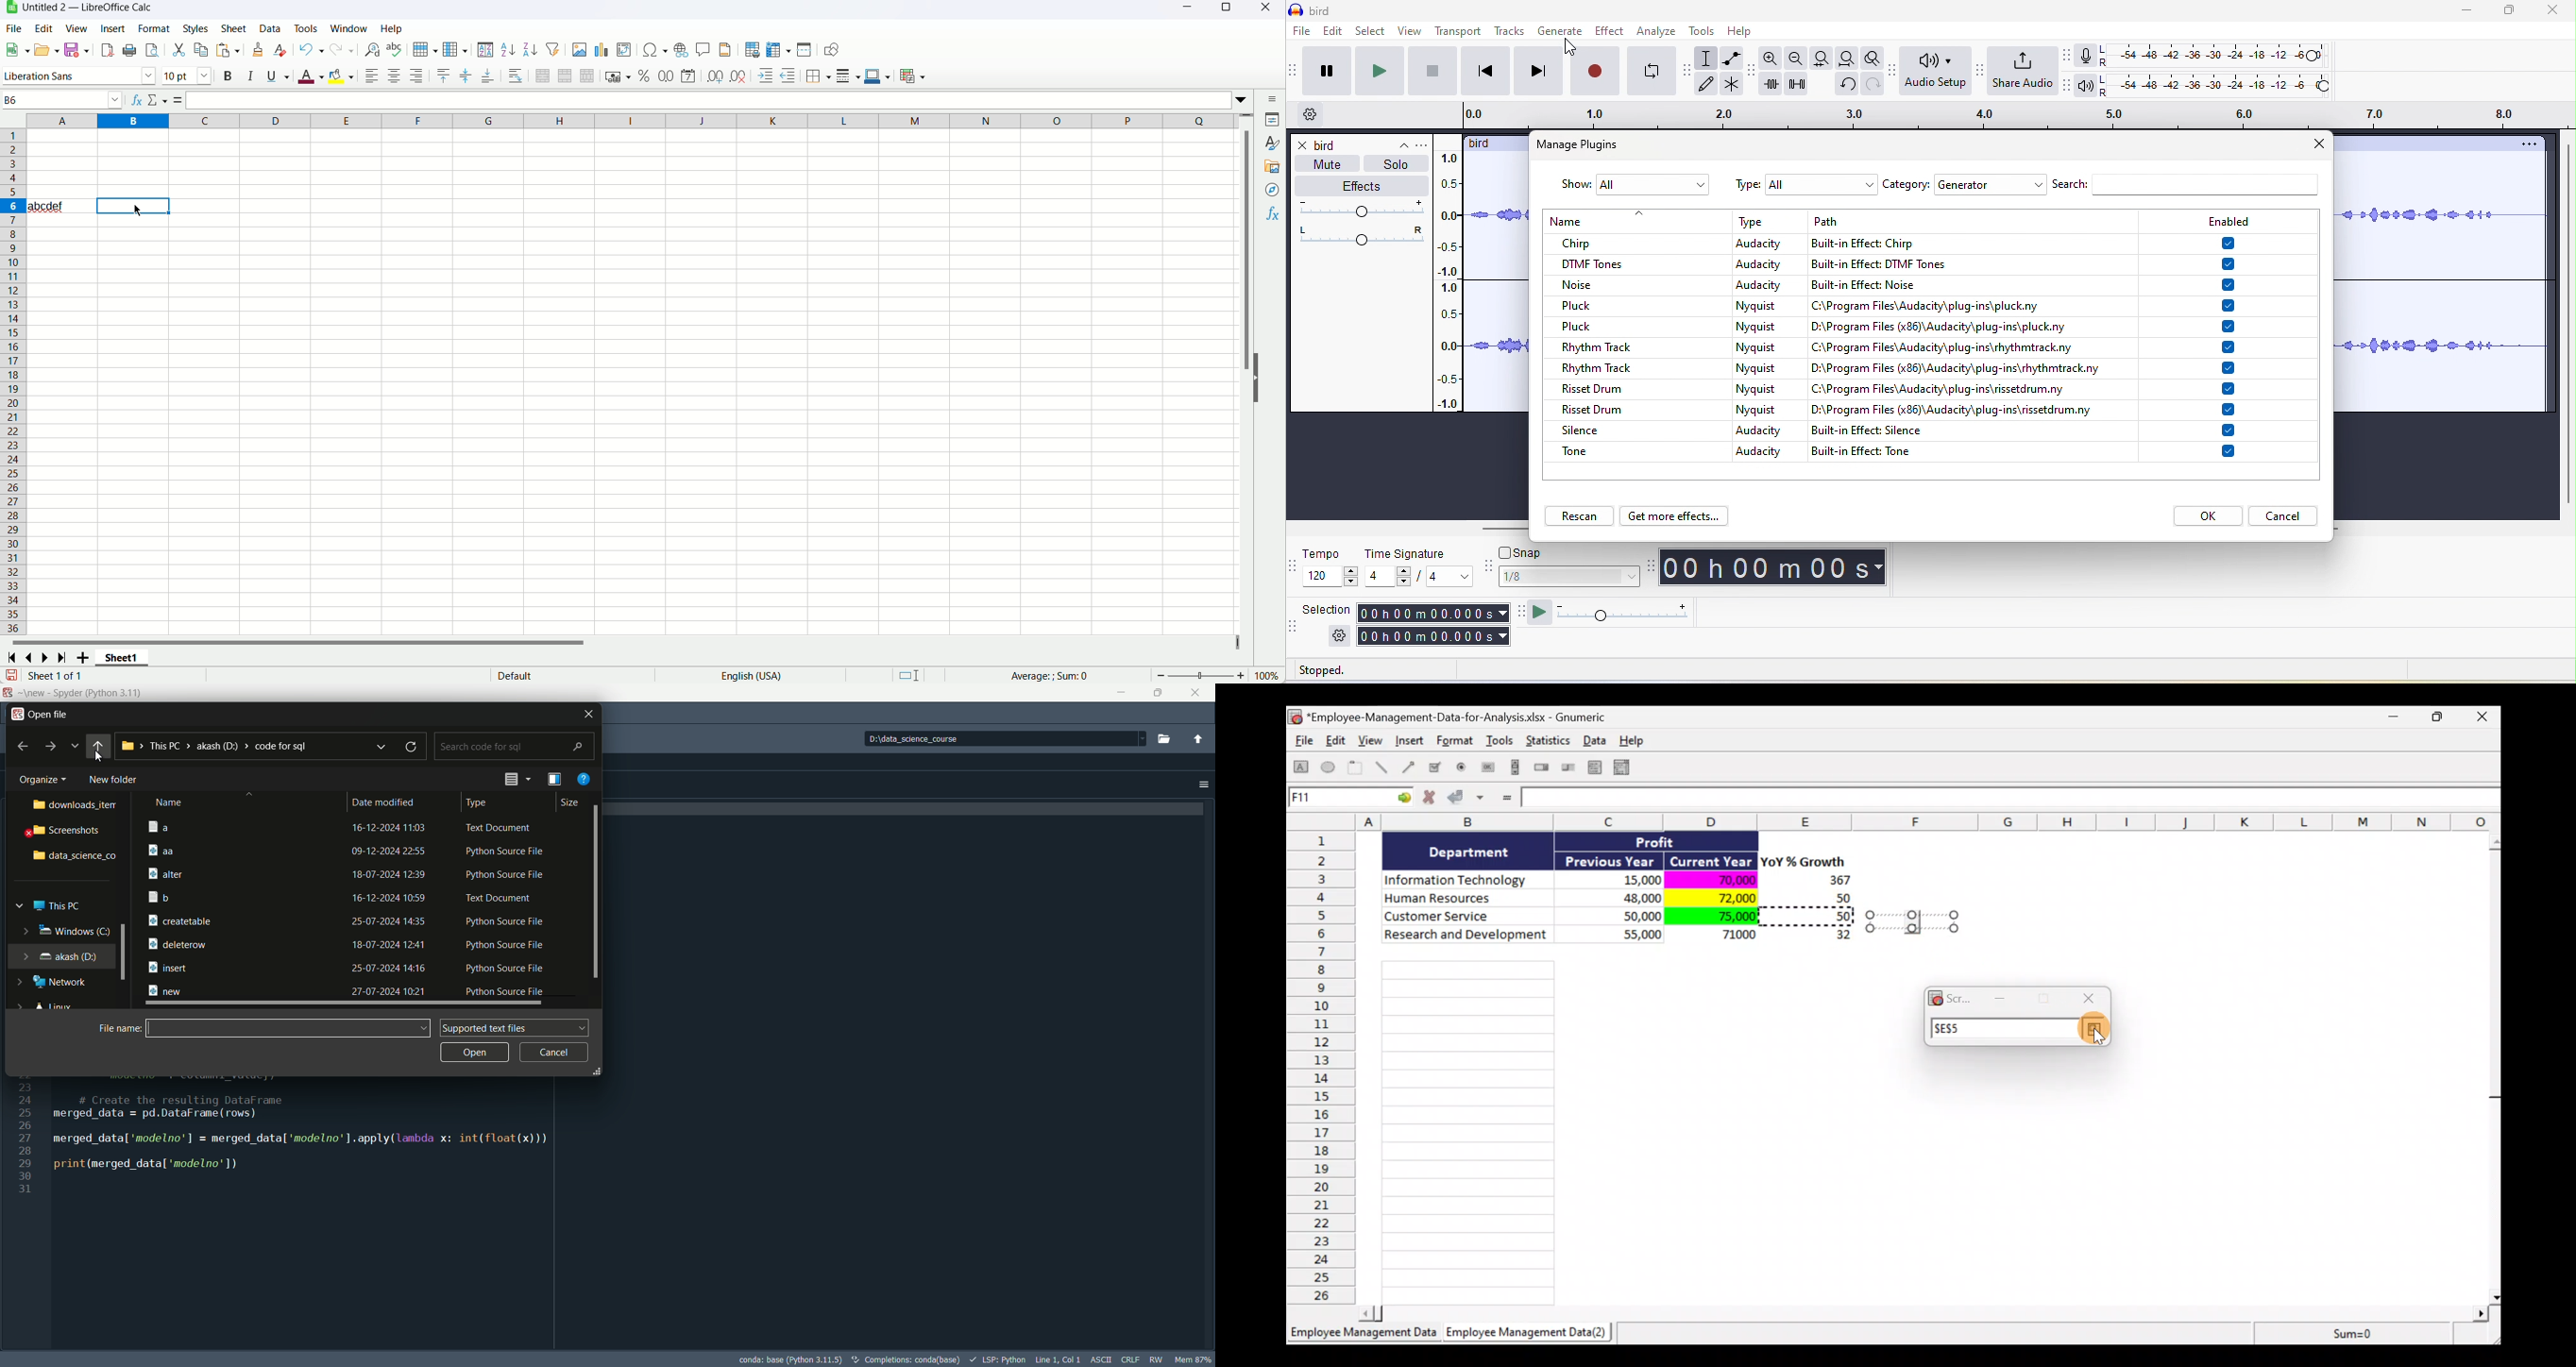 This screenshot has height=1372, width=2576. What do you see at coordinates (831, 50) in the screenshot?
I see `draw function` at bounding box center [831, 50].